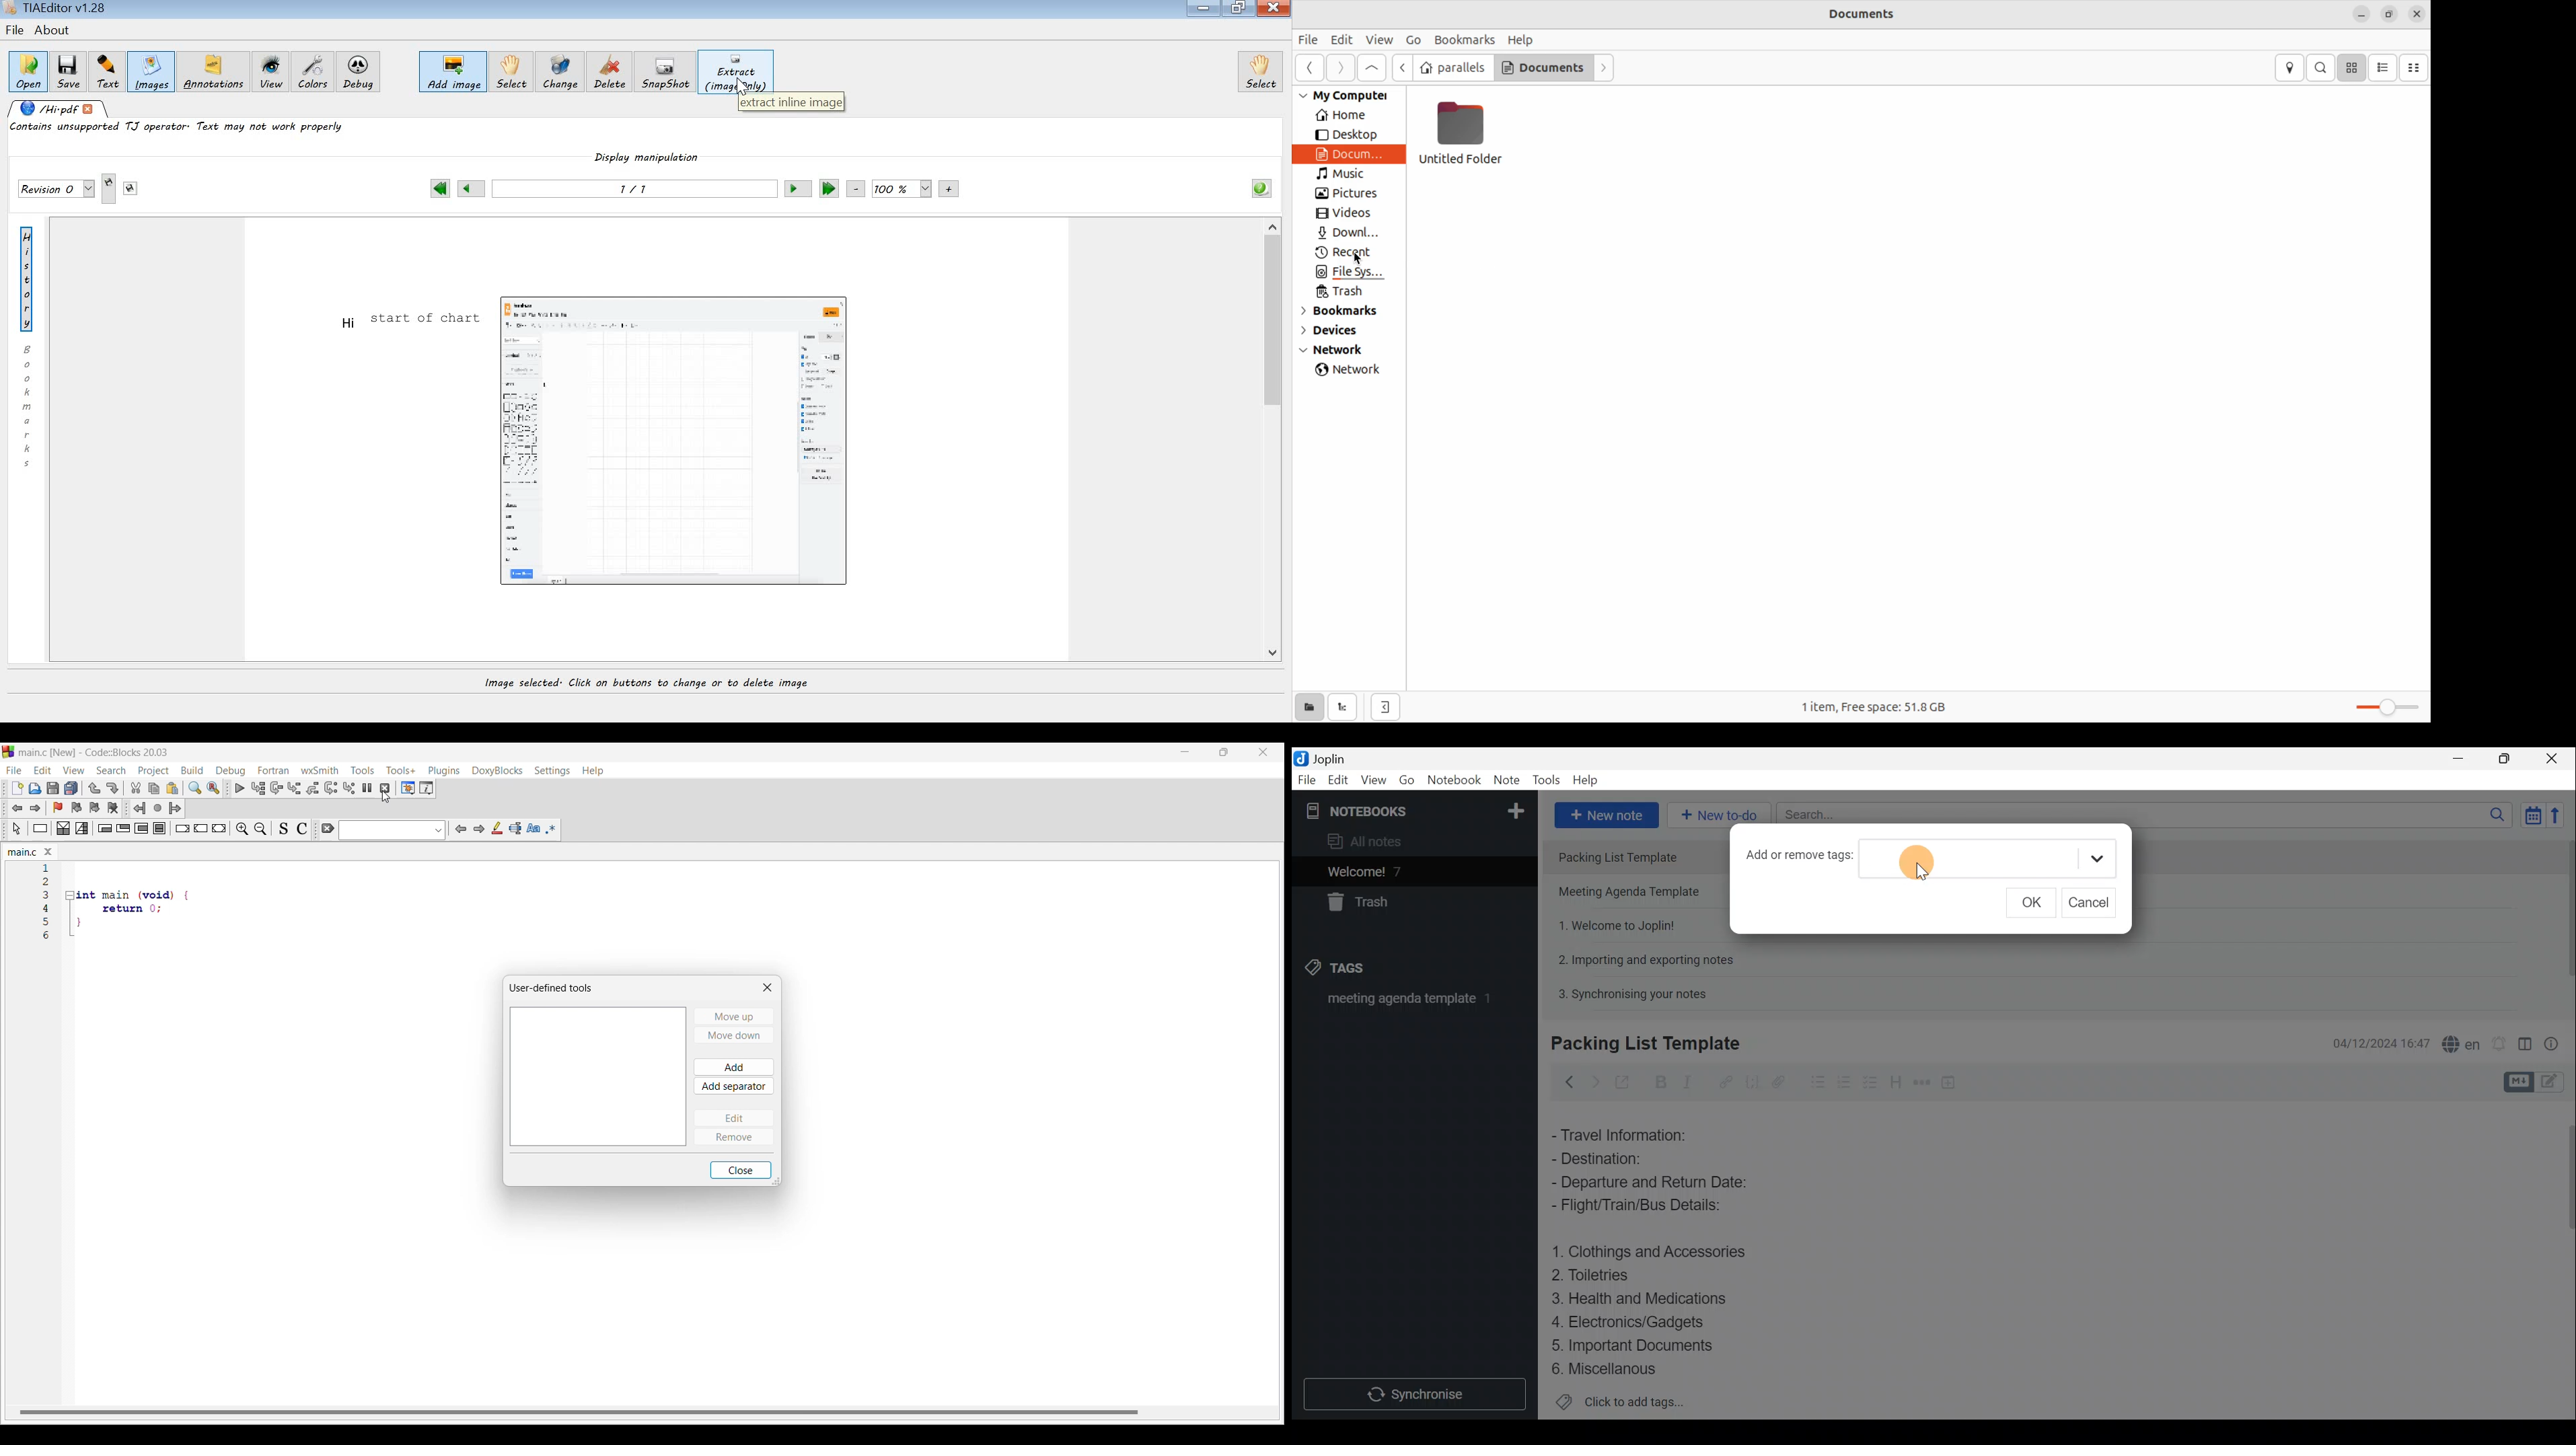 The height and width of the screenshot is (1456, 2576). Describe the element at coordinates (328, 828) in the screenshot. I see `Clear` at that location.